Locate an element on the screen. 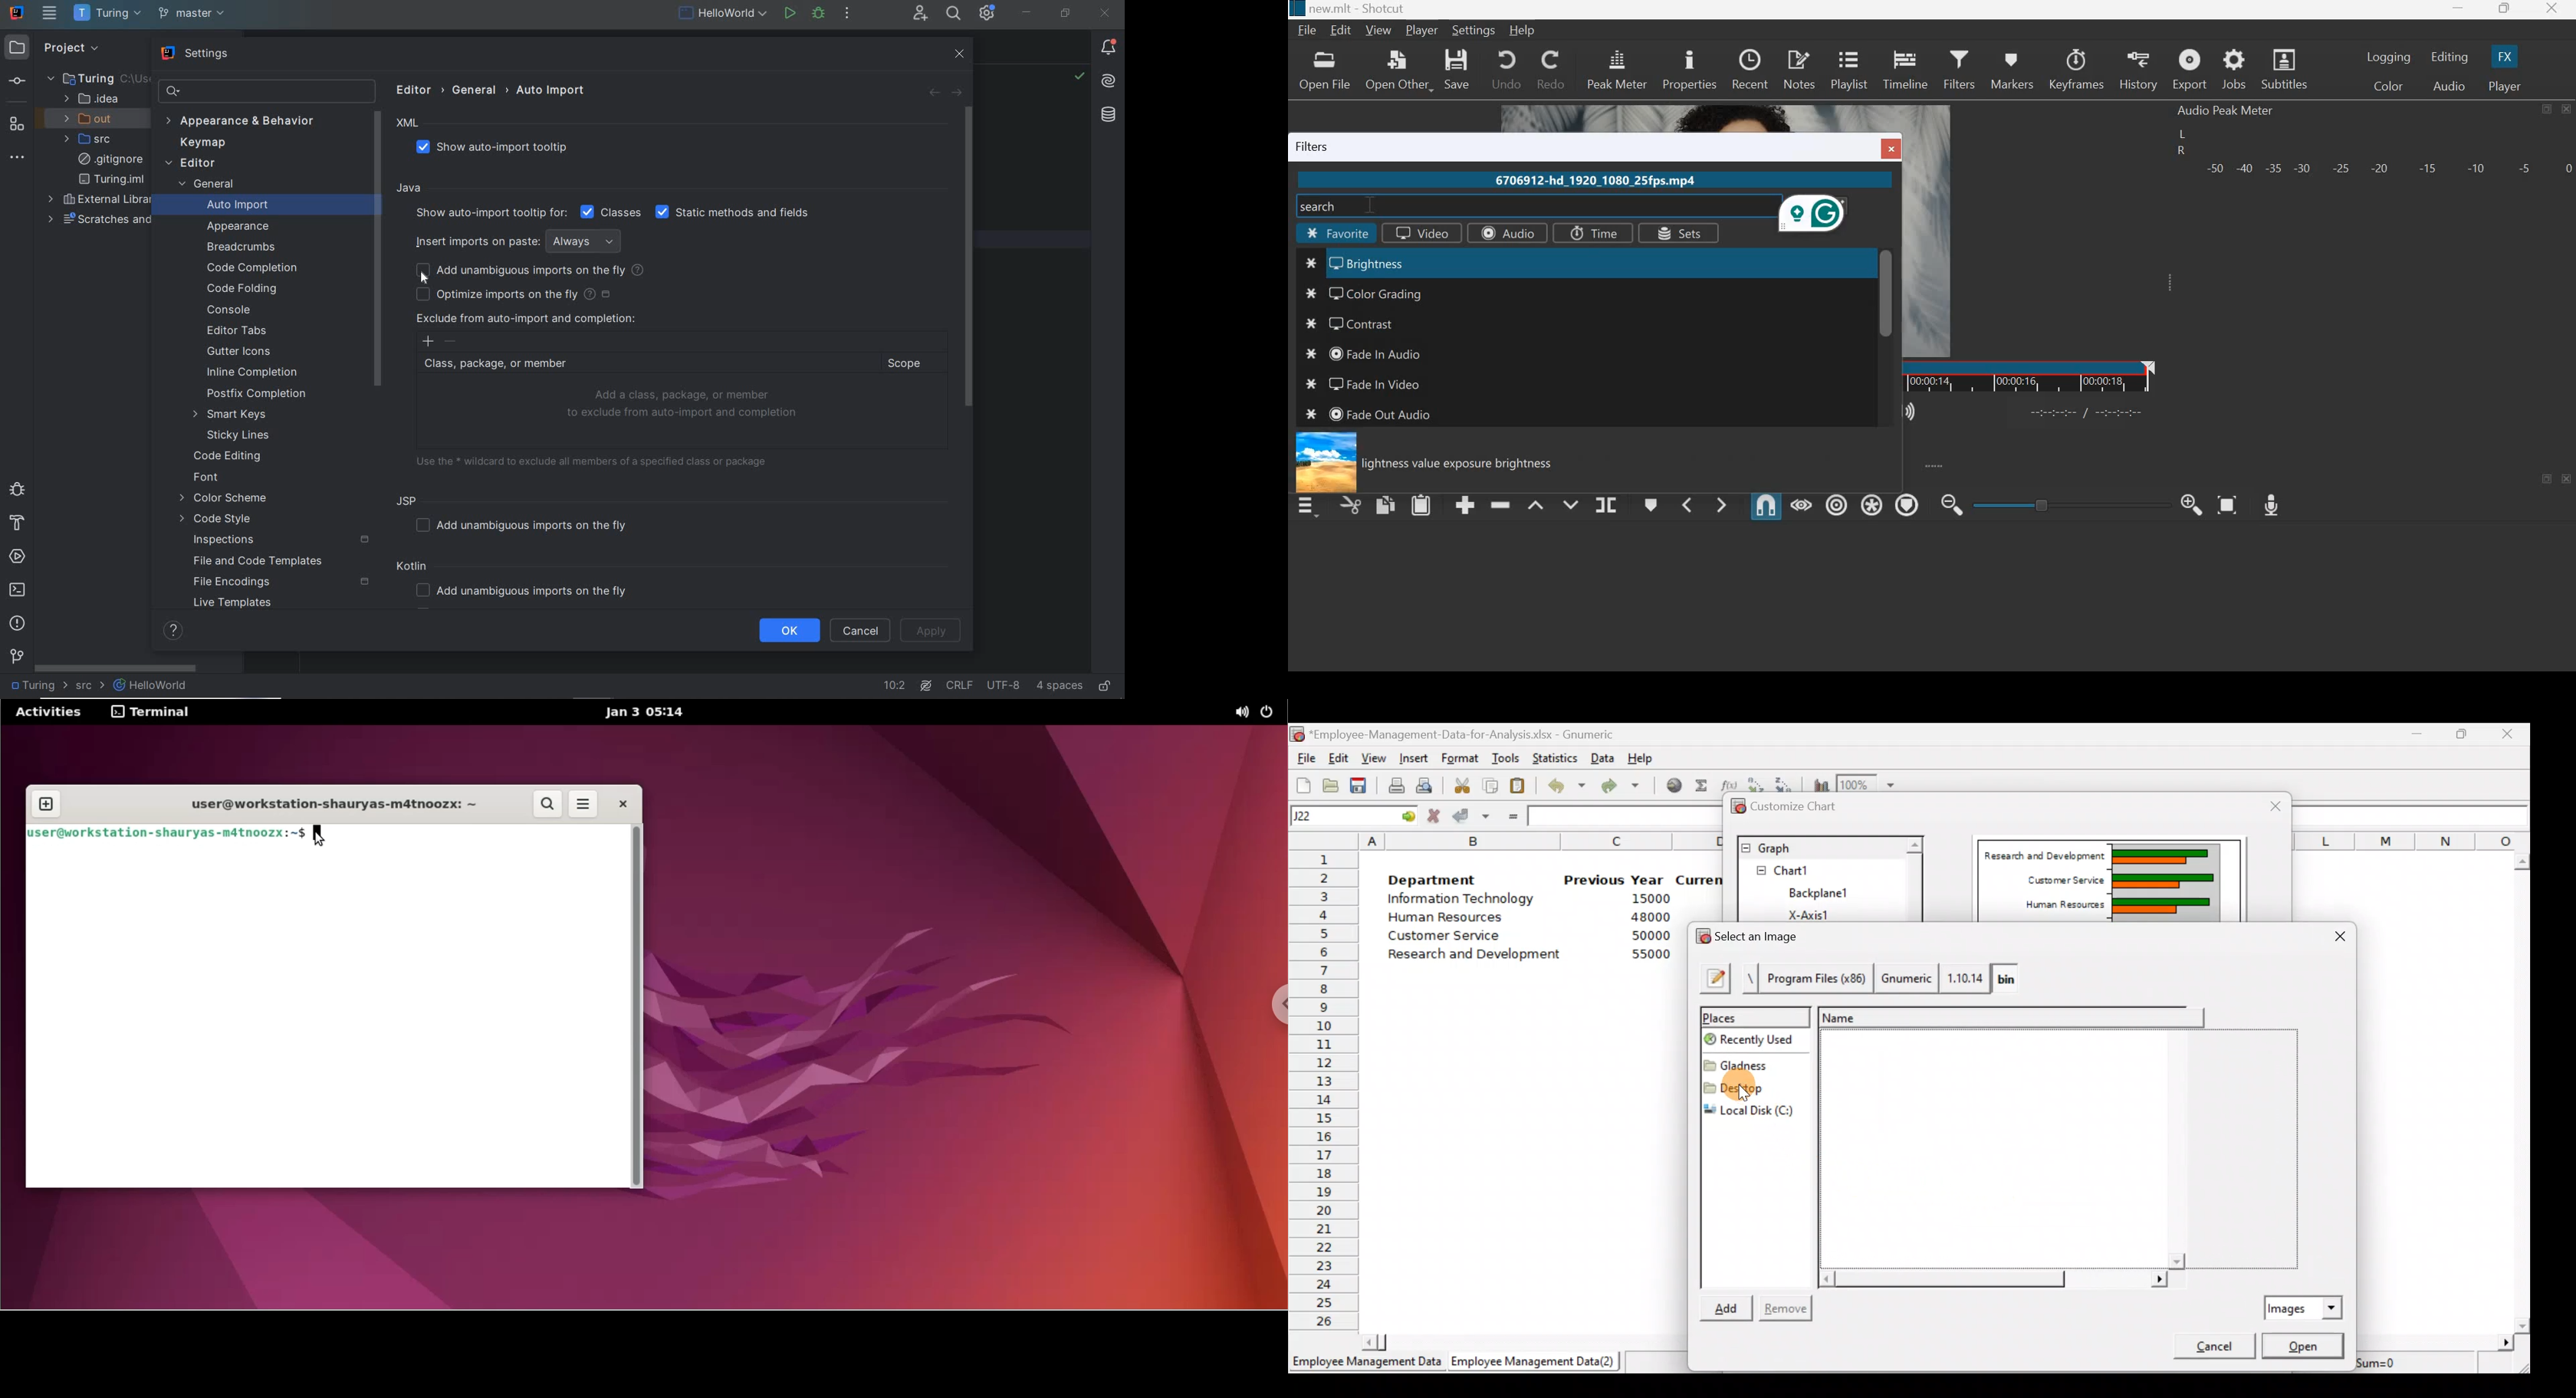 This screenshot has width=2576, height=1400.  is located at coordinates (2088, 411).